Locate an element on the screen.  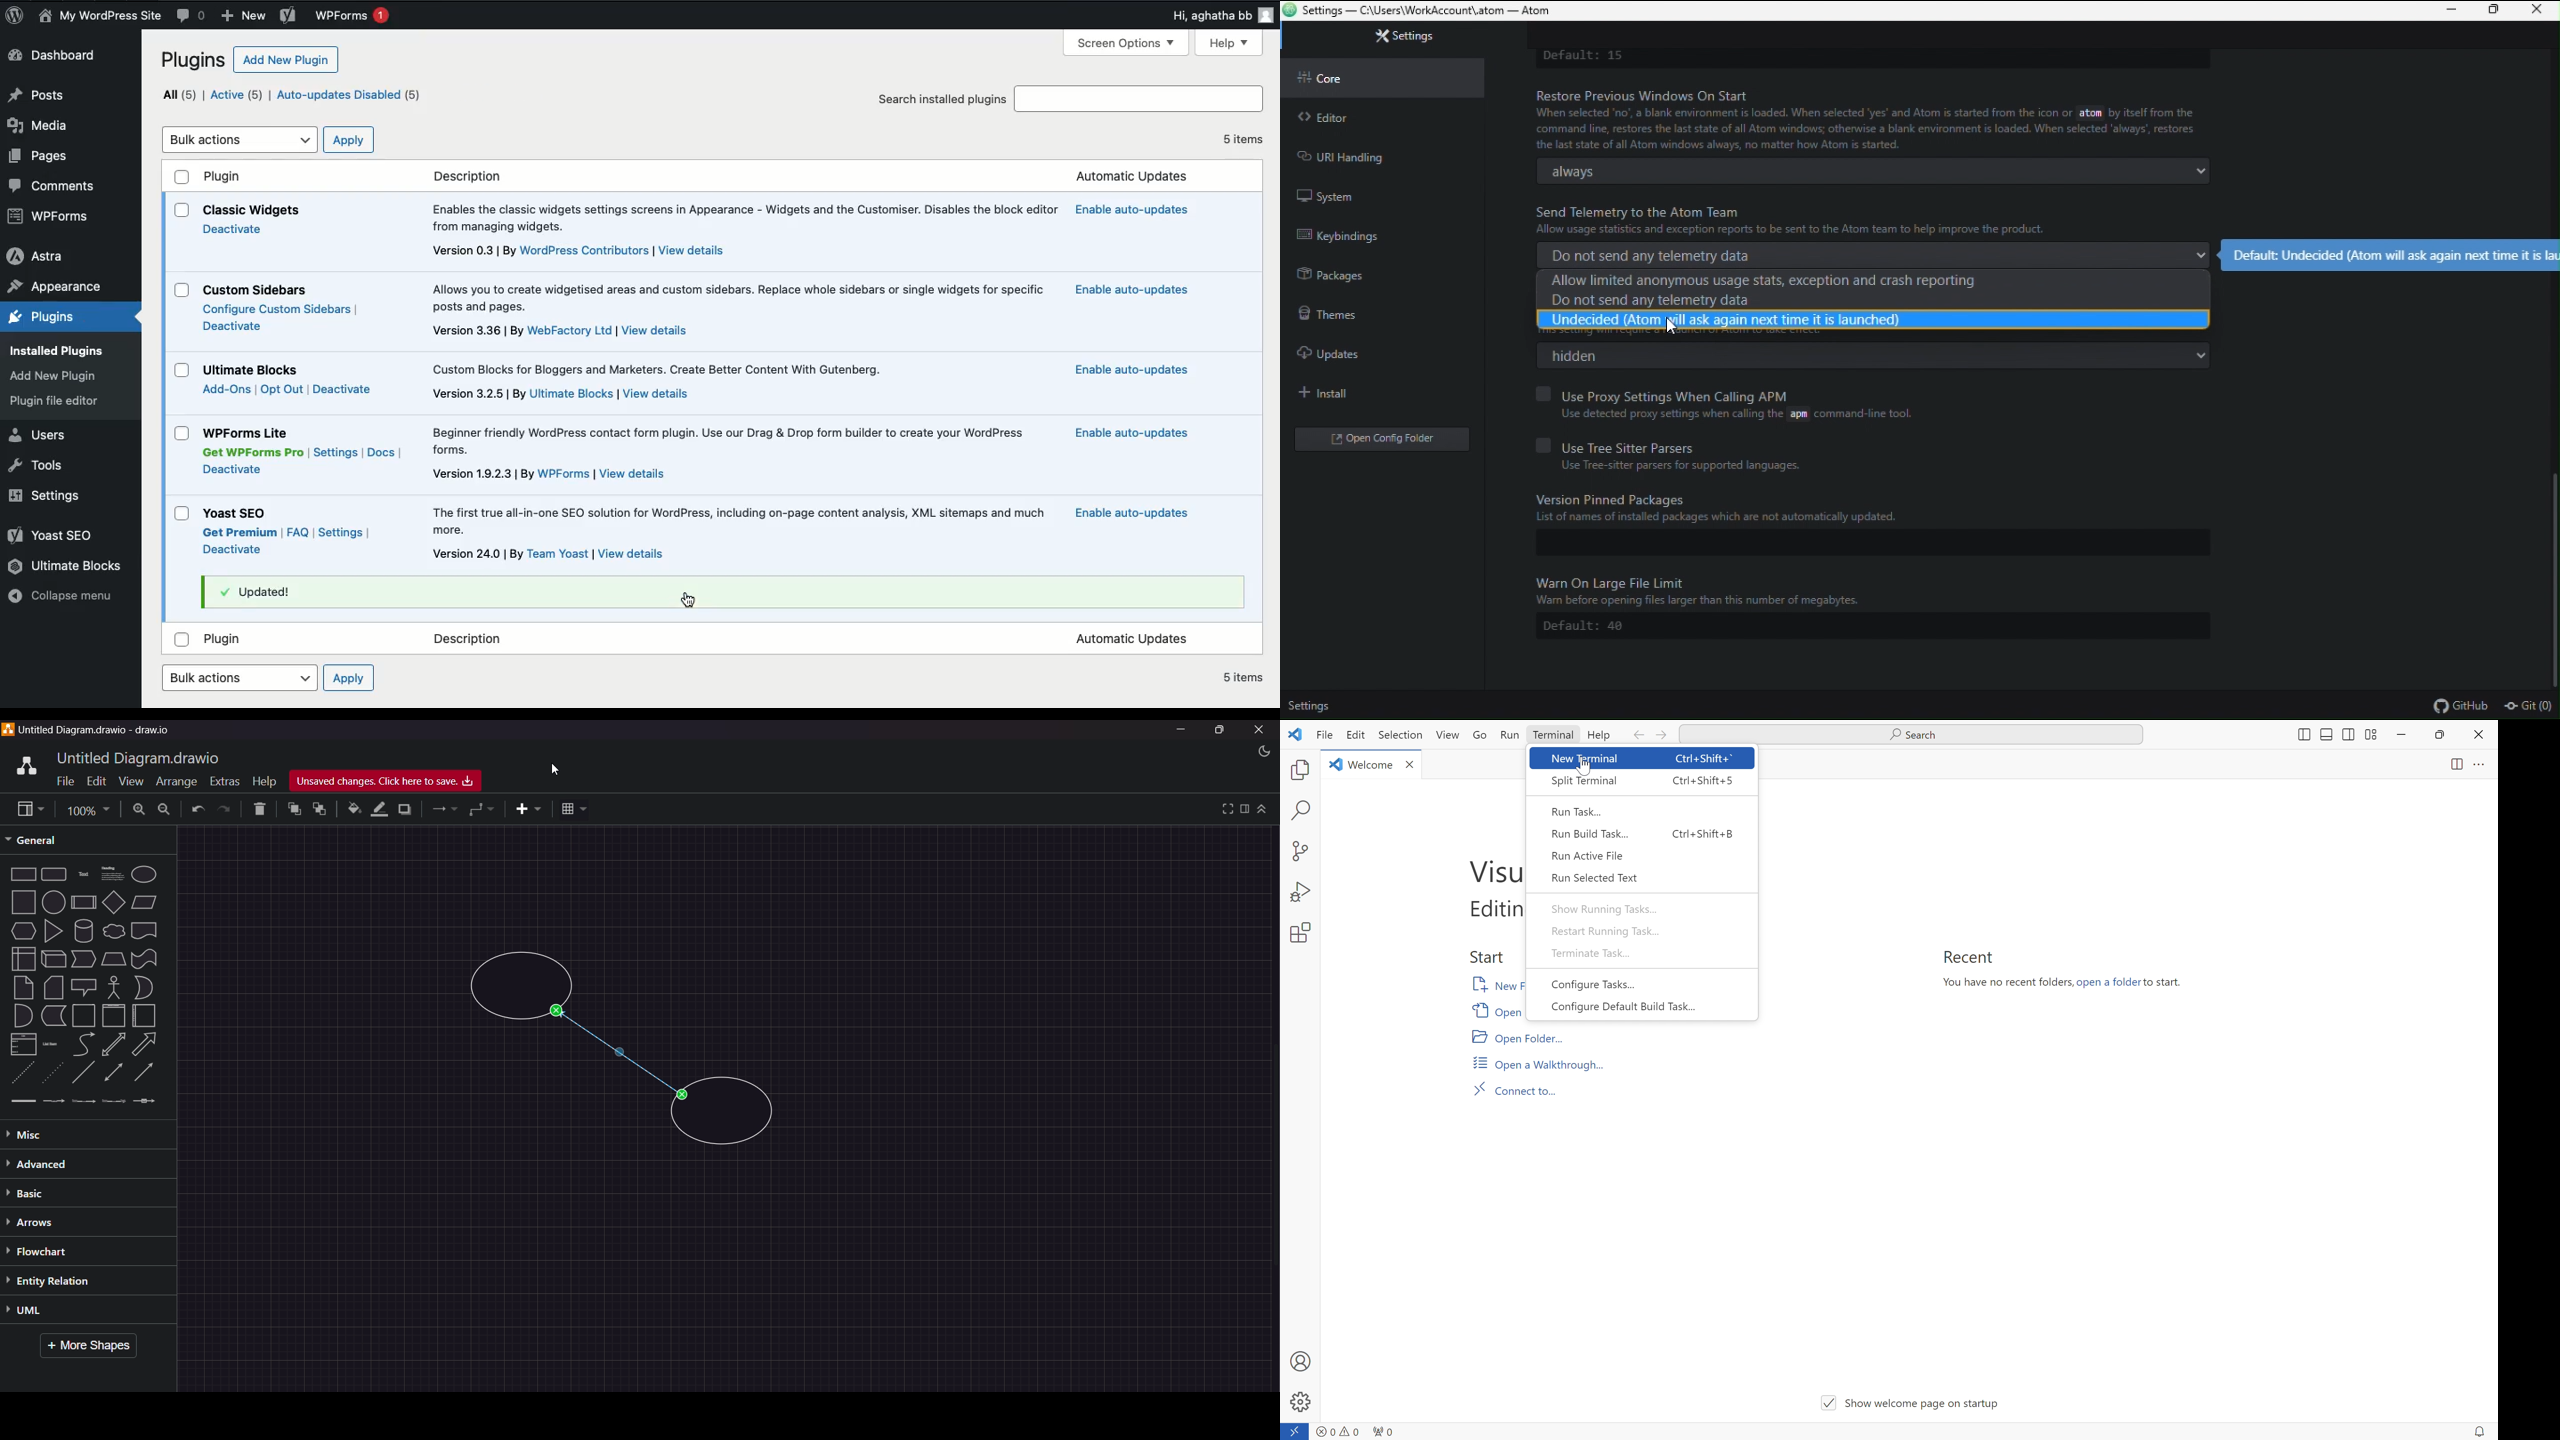
Description is located at coordinates (579, 252).